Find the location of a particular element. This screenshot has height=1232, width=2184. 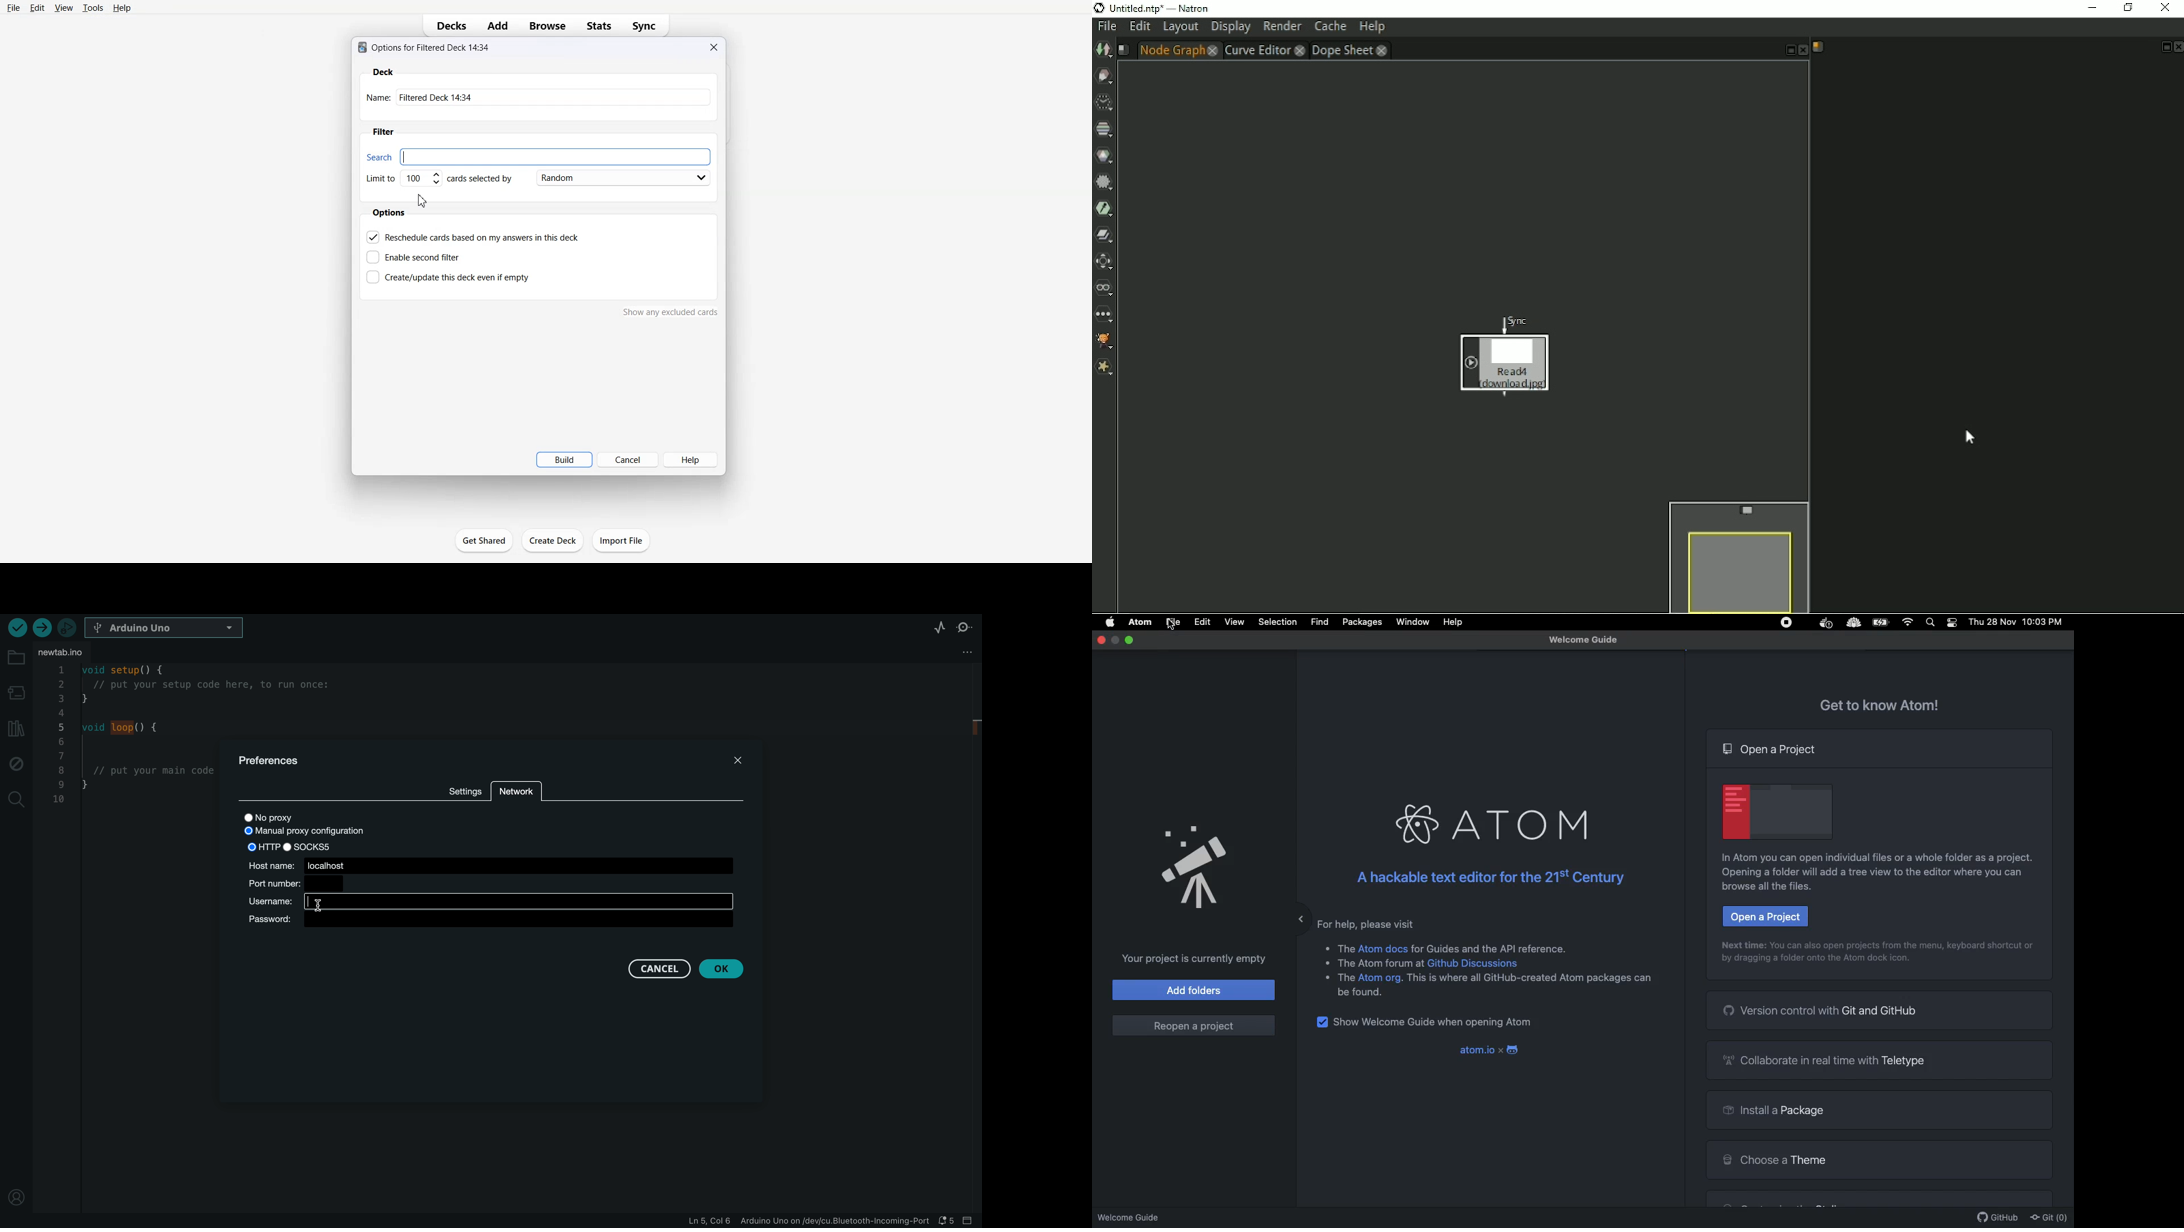

Instructional text is located at coordinates (1867, 879).